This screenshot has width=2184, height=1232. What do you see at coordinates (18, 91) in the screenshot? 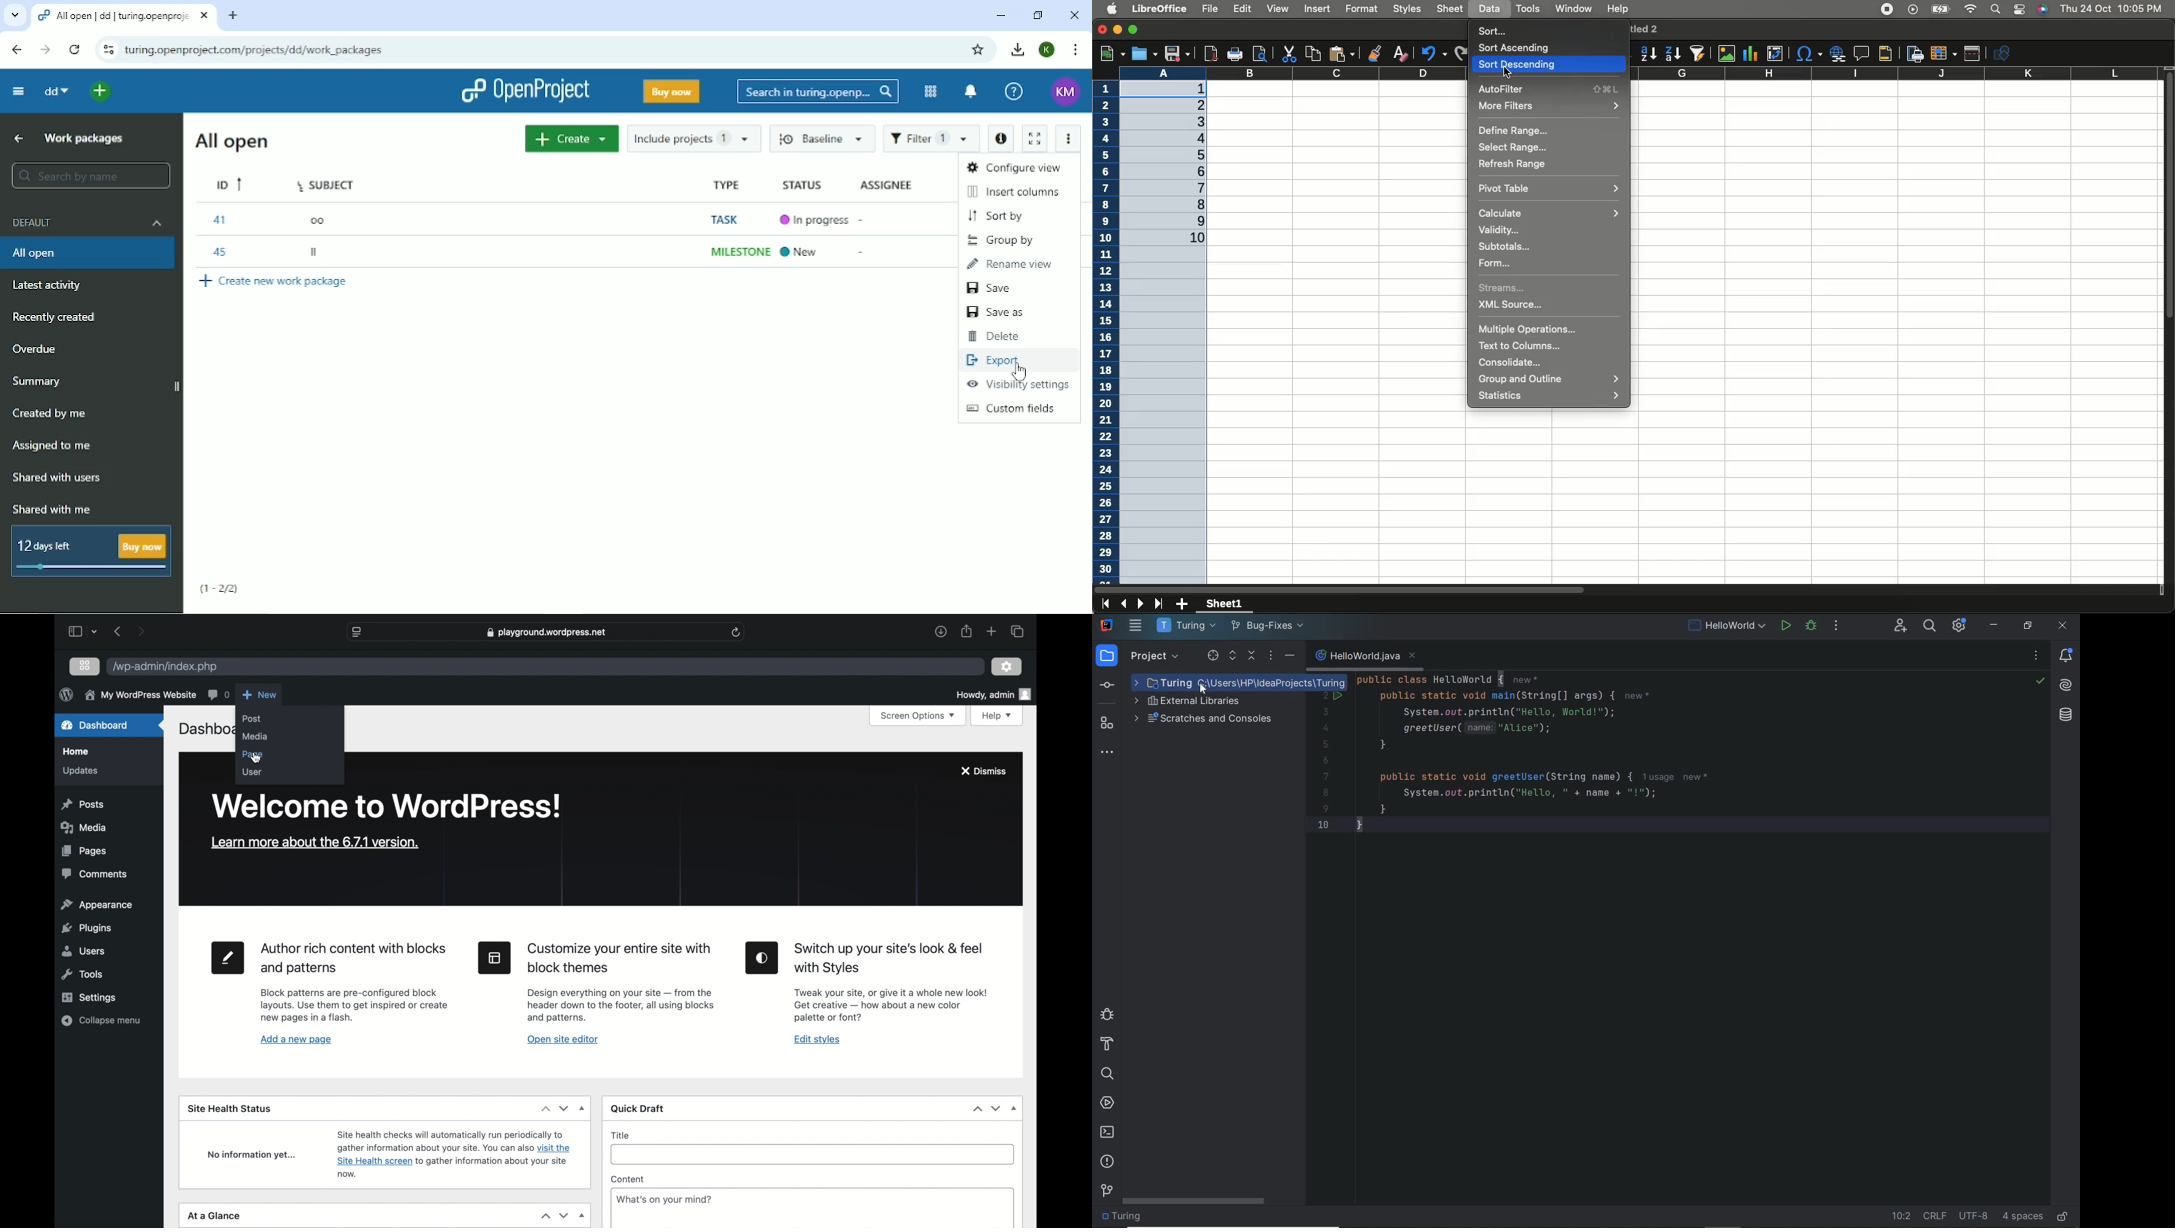
I see `Collapse project menu` at bounding box center [18, 91].